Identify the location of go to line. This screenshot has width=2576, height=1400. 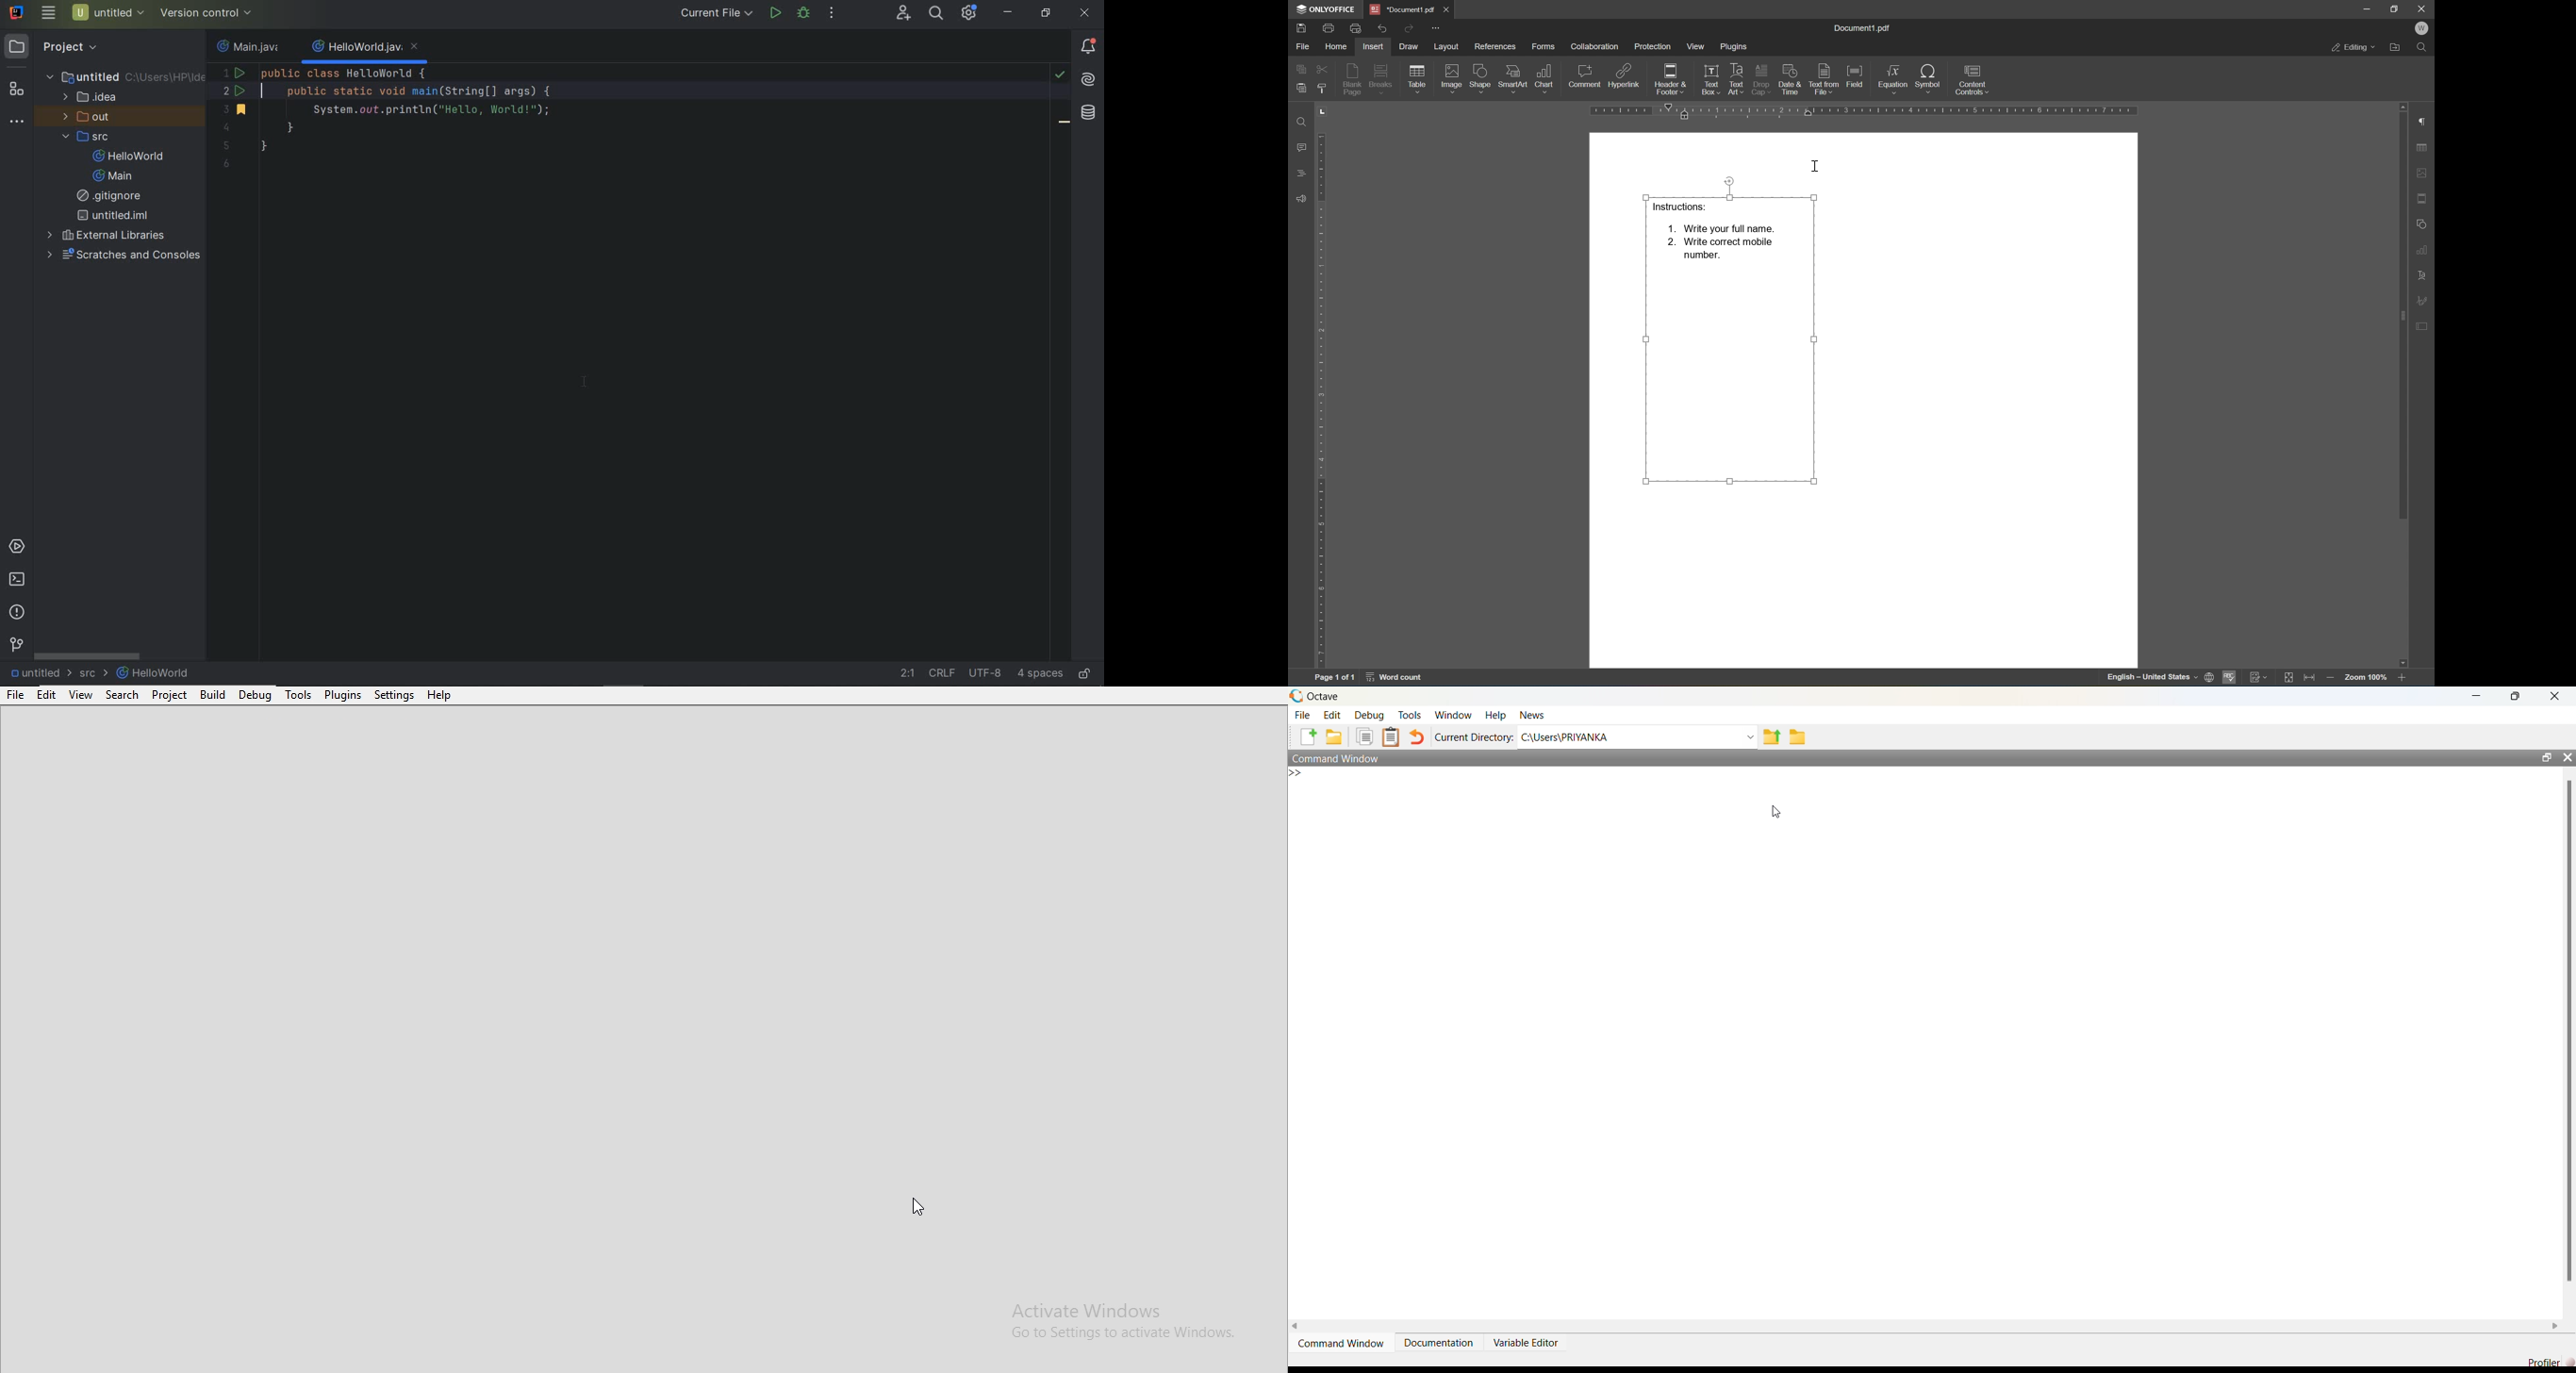
(908, 671).